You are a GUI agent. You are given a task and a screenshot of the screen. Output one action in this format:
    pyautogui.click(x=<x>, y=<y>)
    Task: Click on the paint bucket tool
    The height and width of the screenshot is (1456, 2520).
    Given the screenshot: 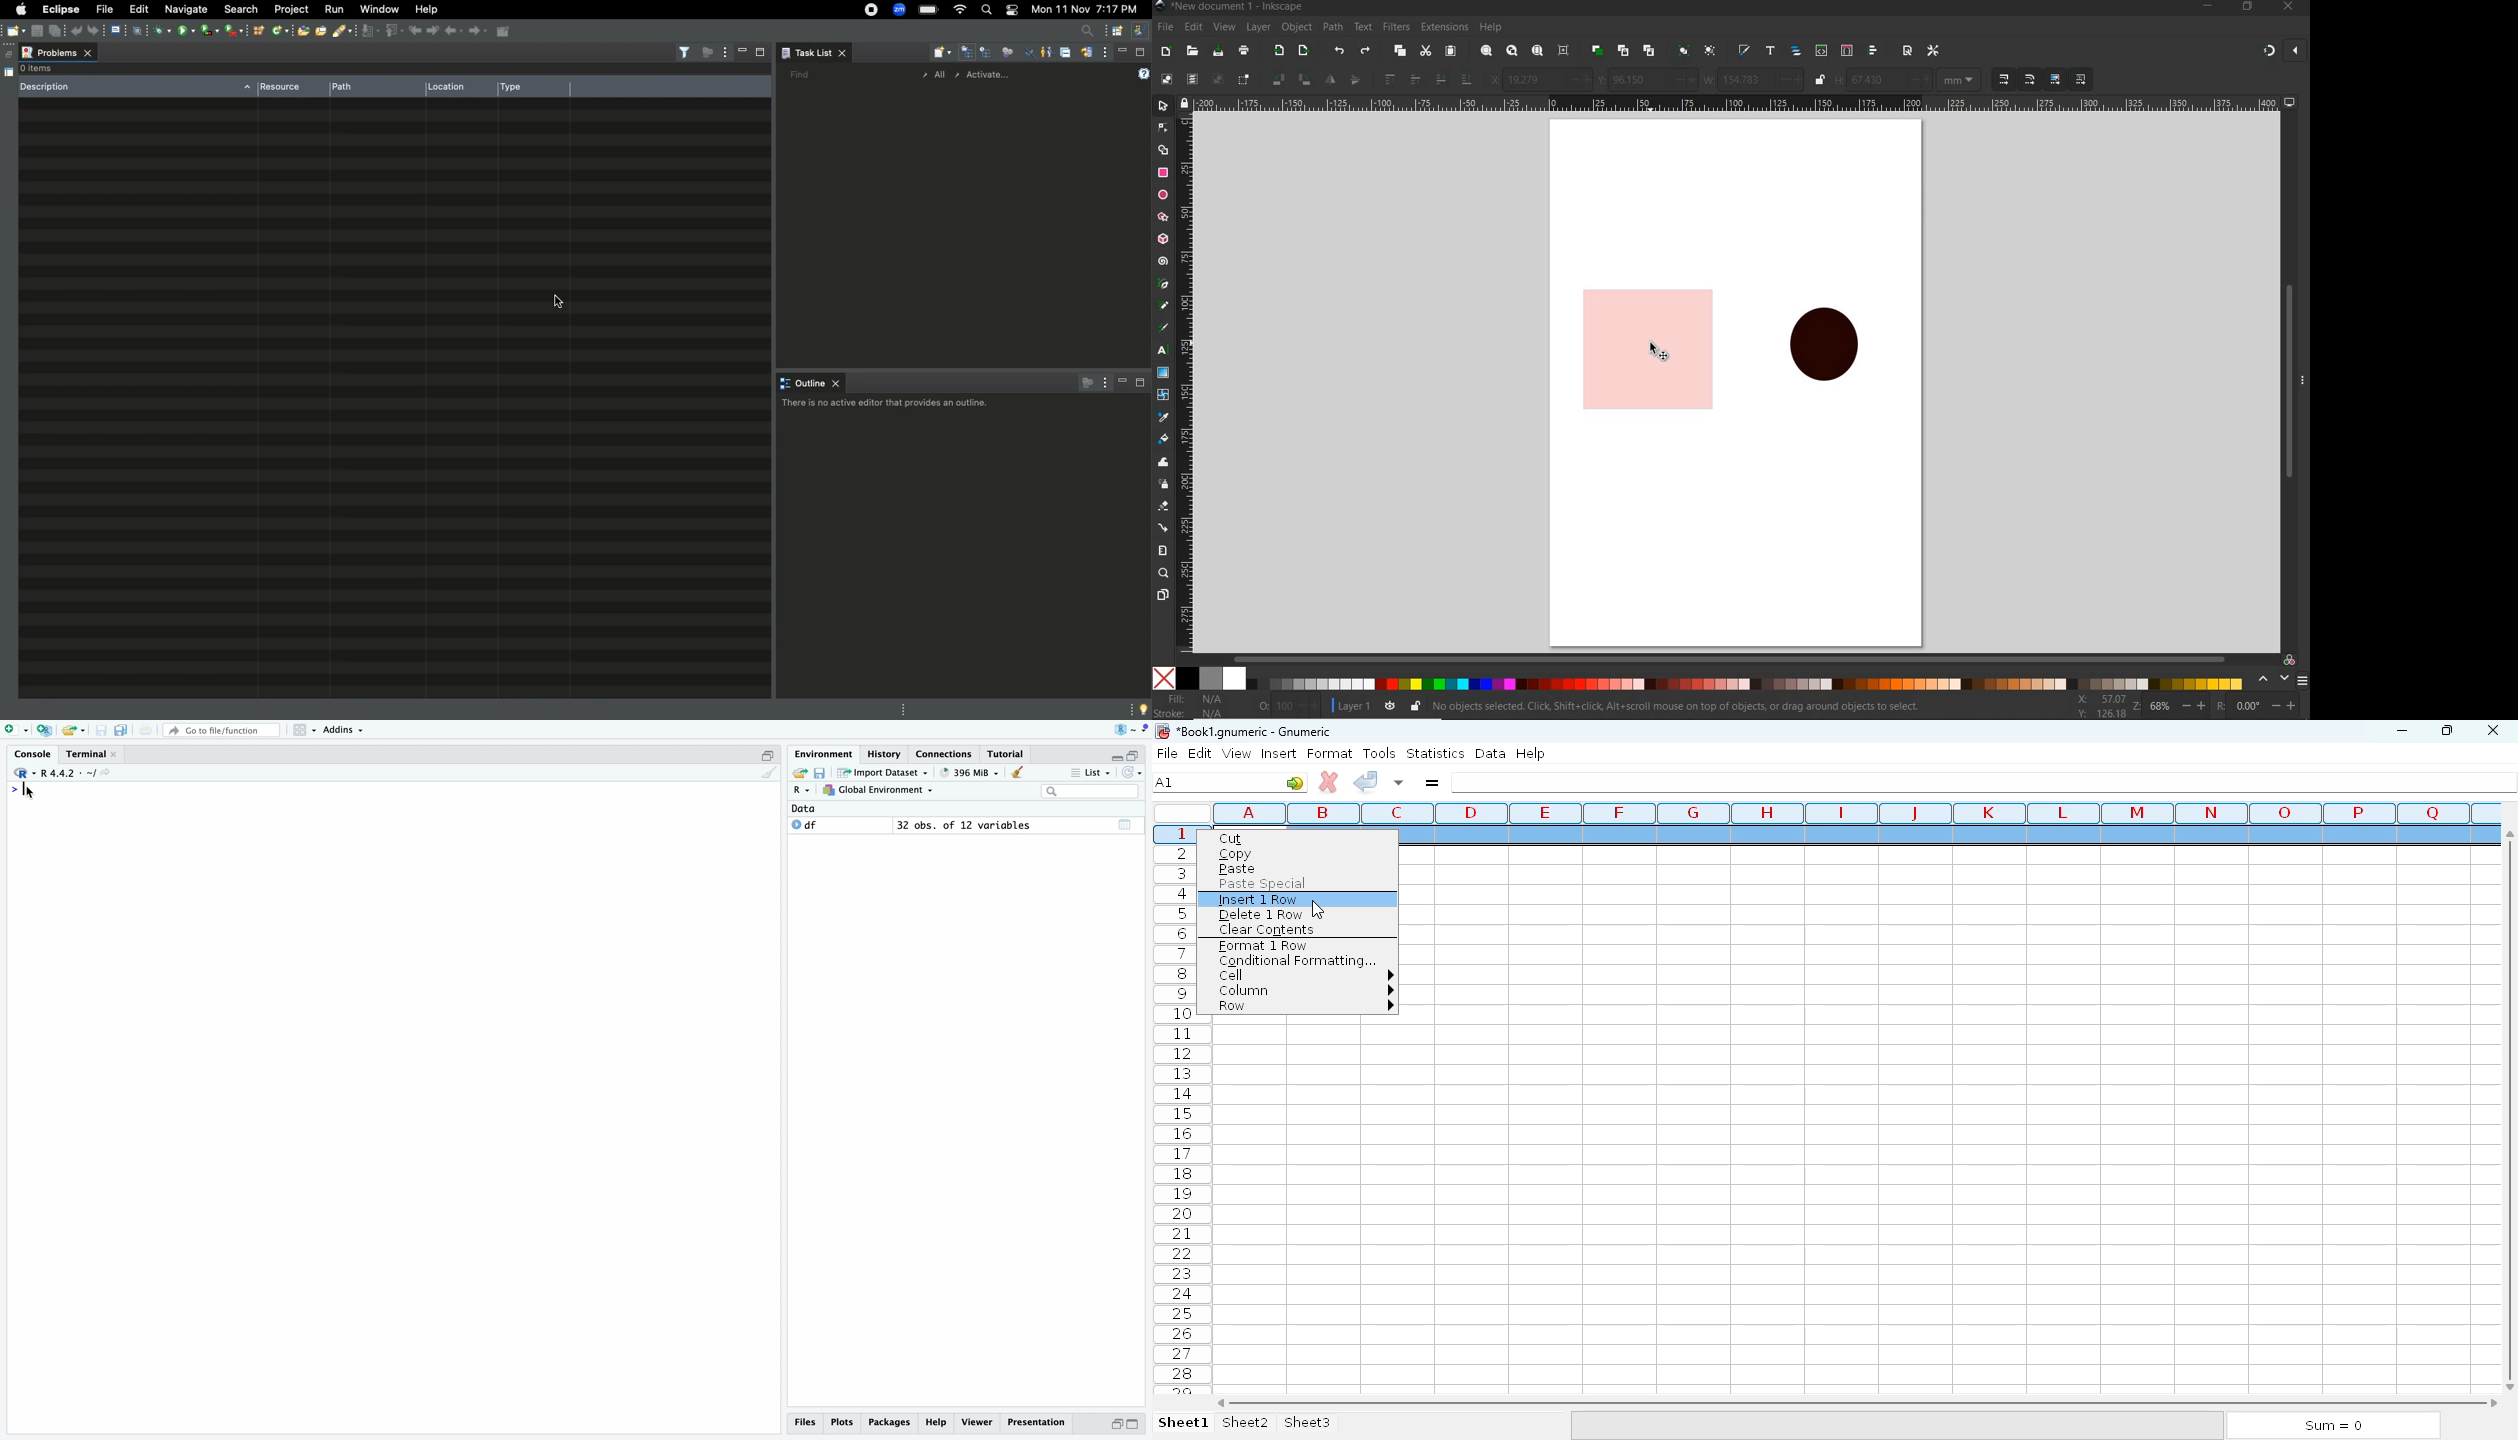 What is the action you would take?
    pyautogui.click(x=1163, y=438)
    